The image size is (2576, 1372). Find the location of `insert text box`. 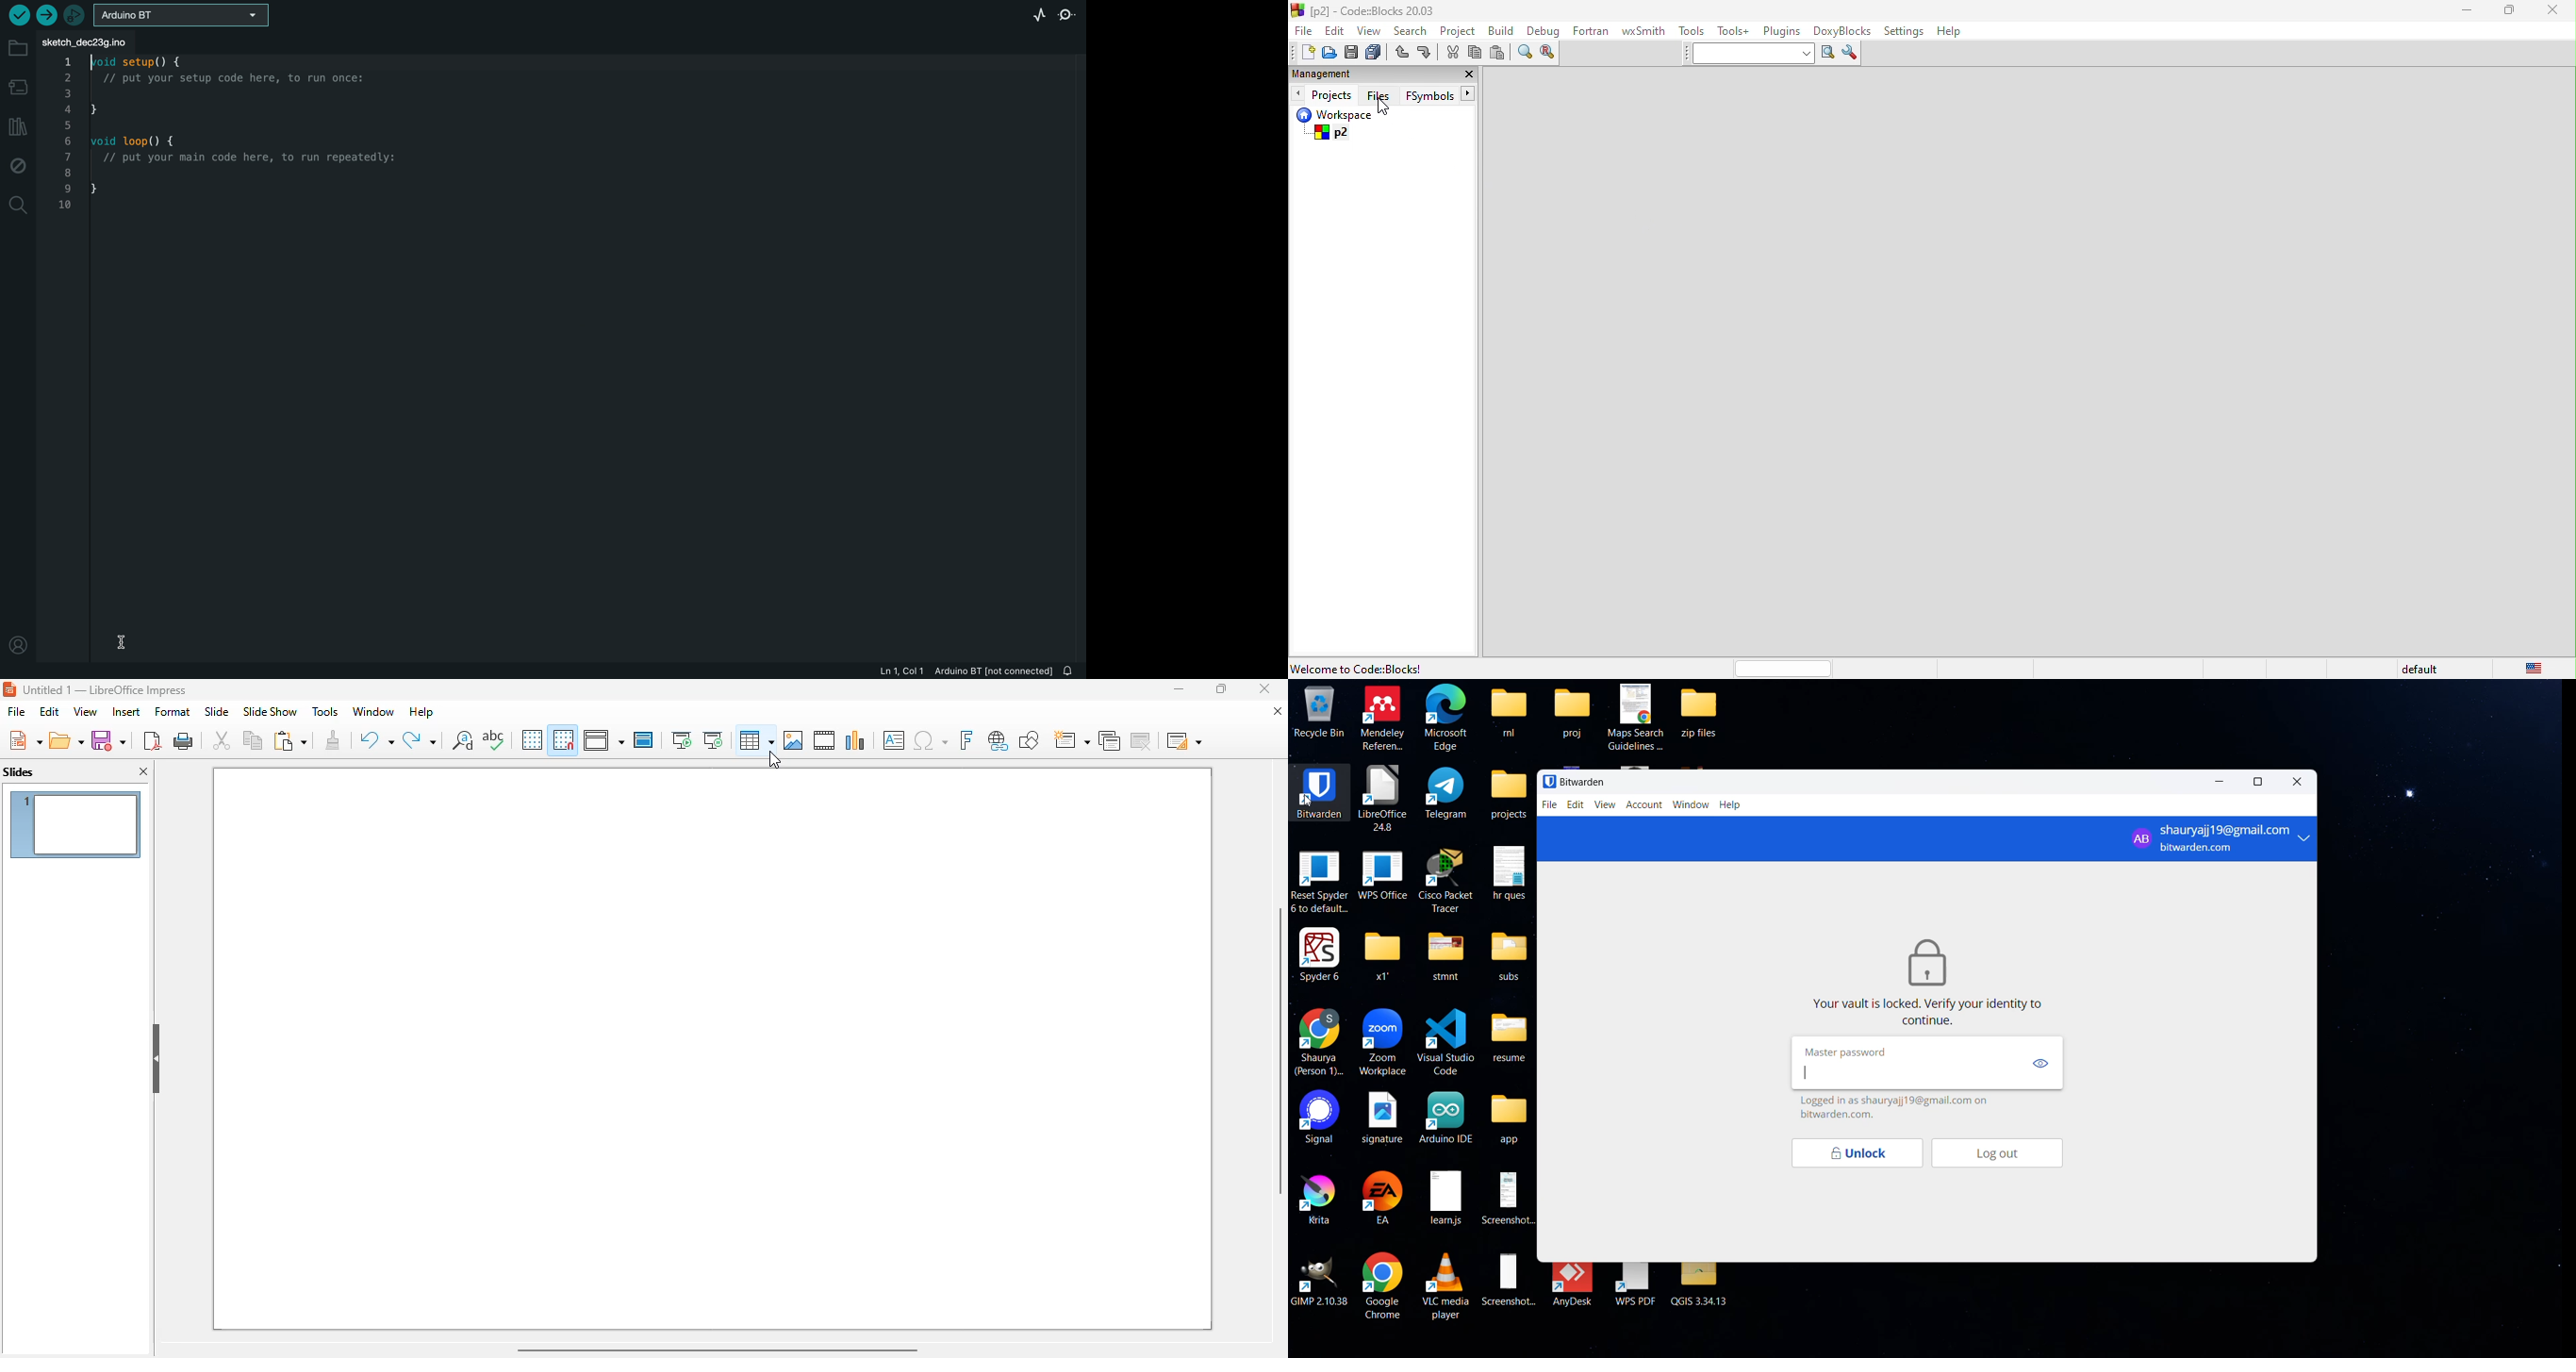

insert text box is located at coordinates (895, 740).